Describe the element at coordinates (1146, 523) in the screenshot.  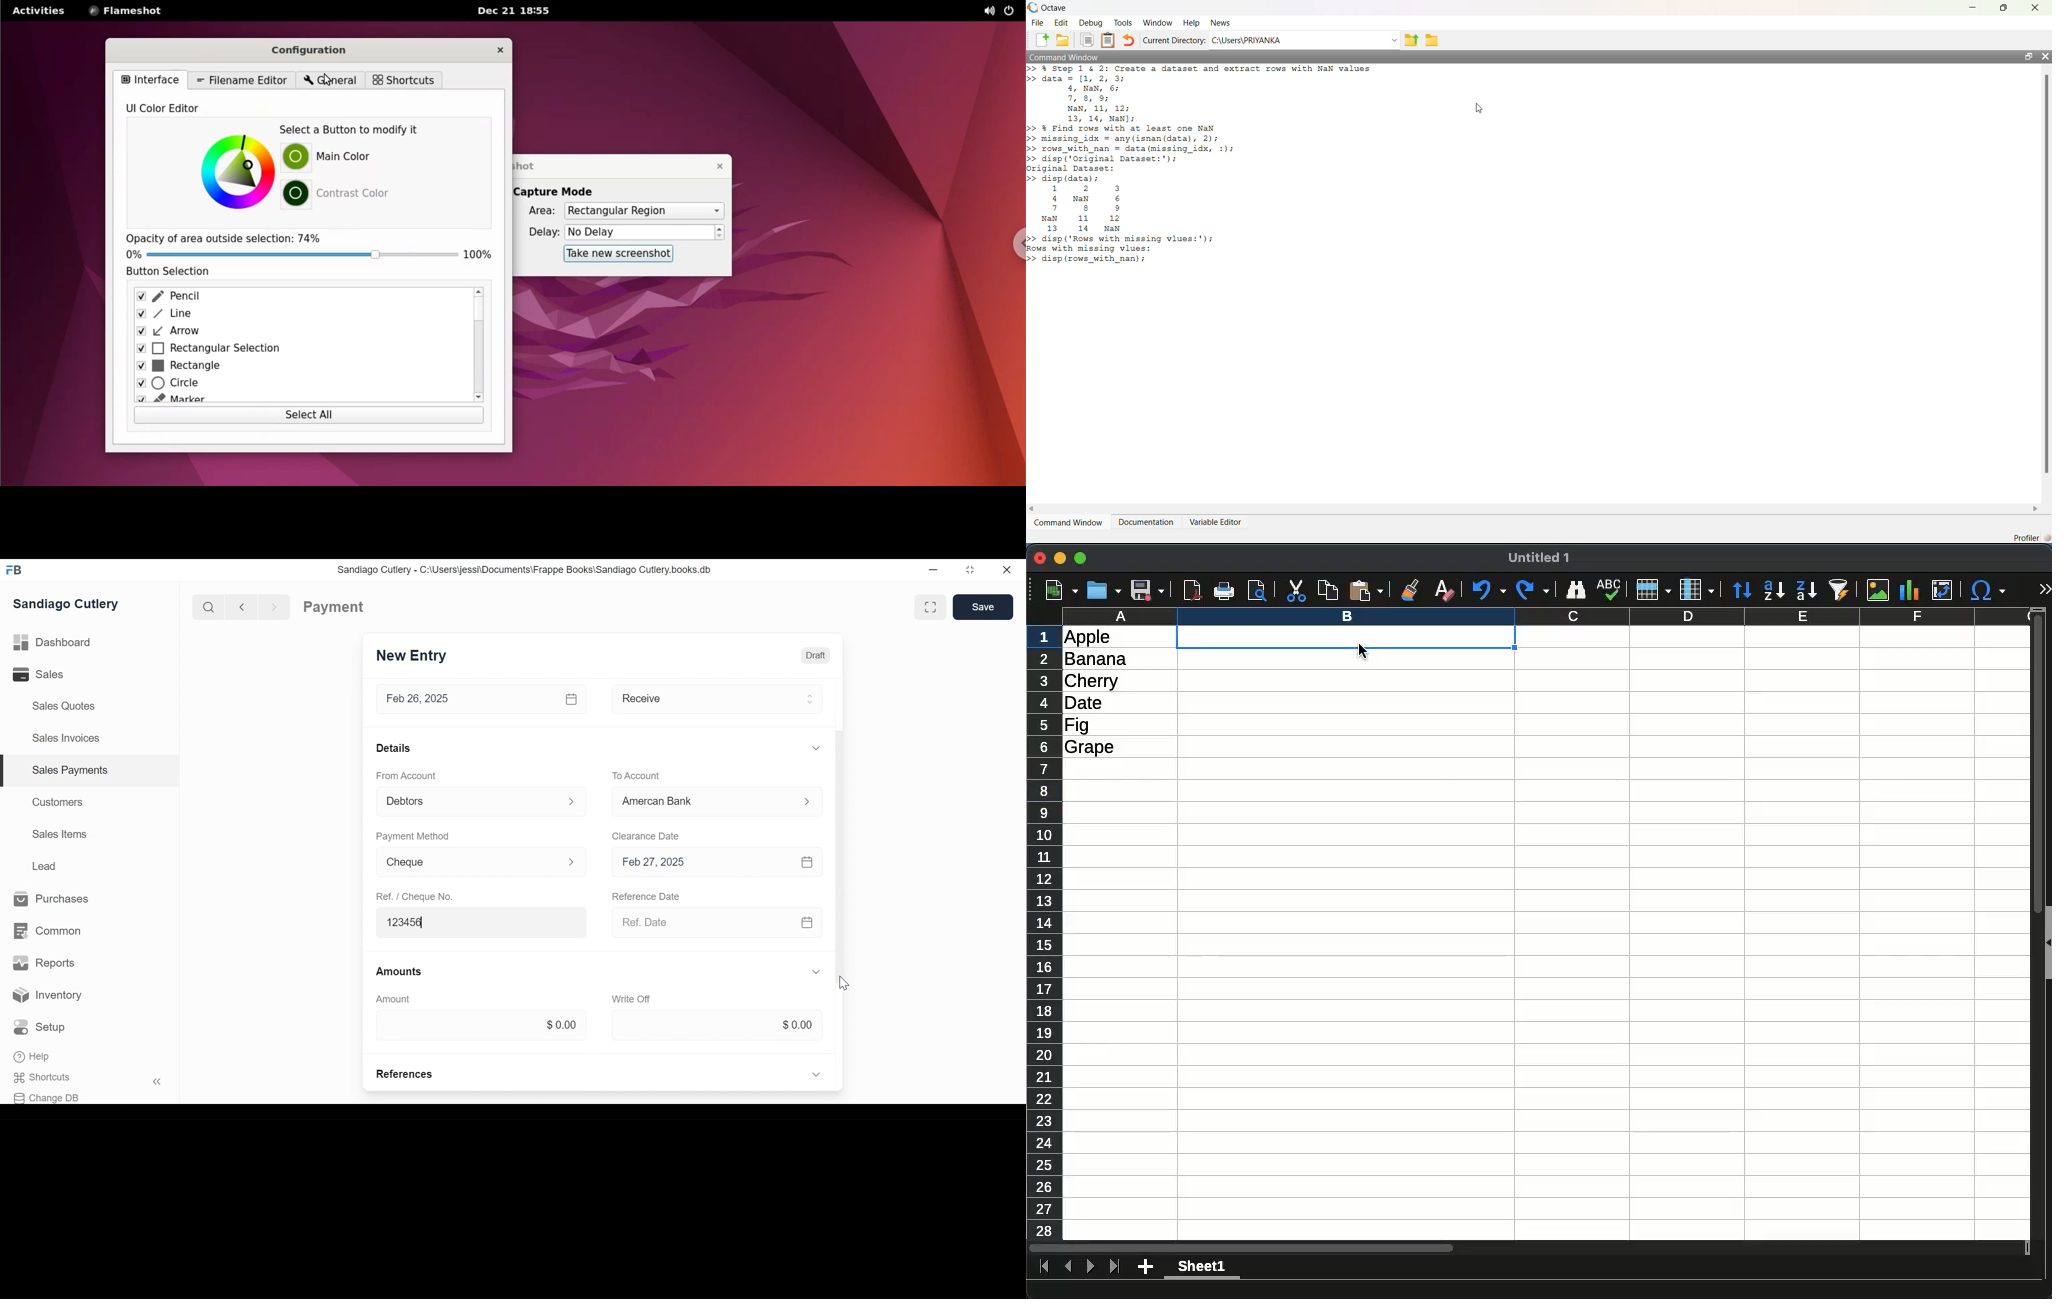
I see `Documentation` at that location.